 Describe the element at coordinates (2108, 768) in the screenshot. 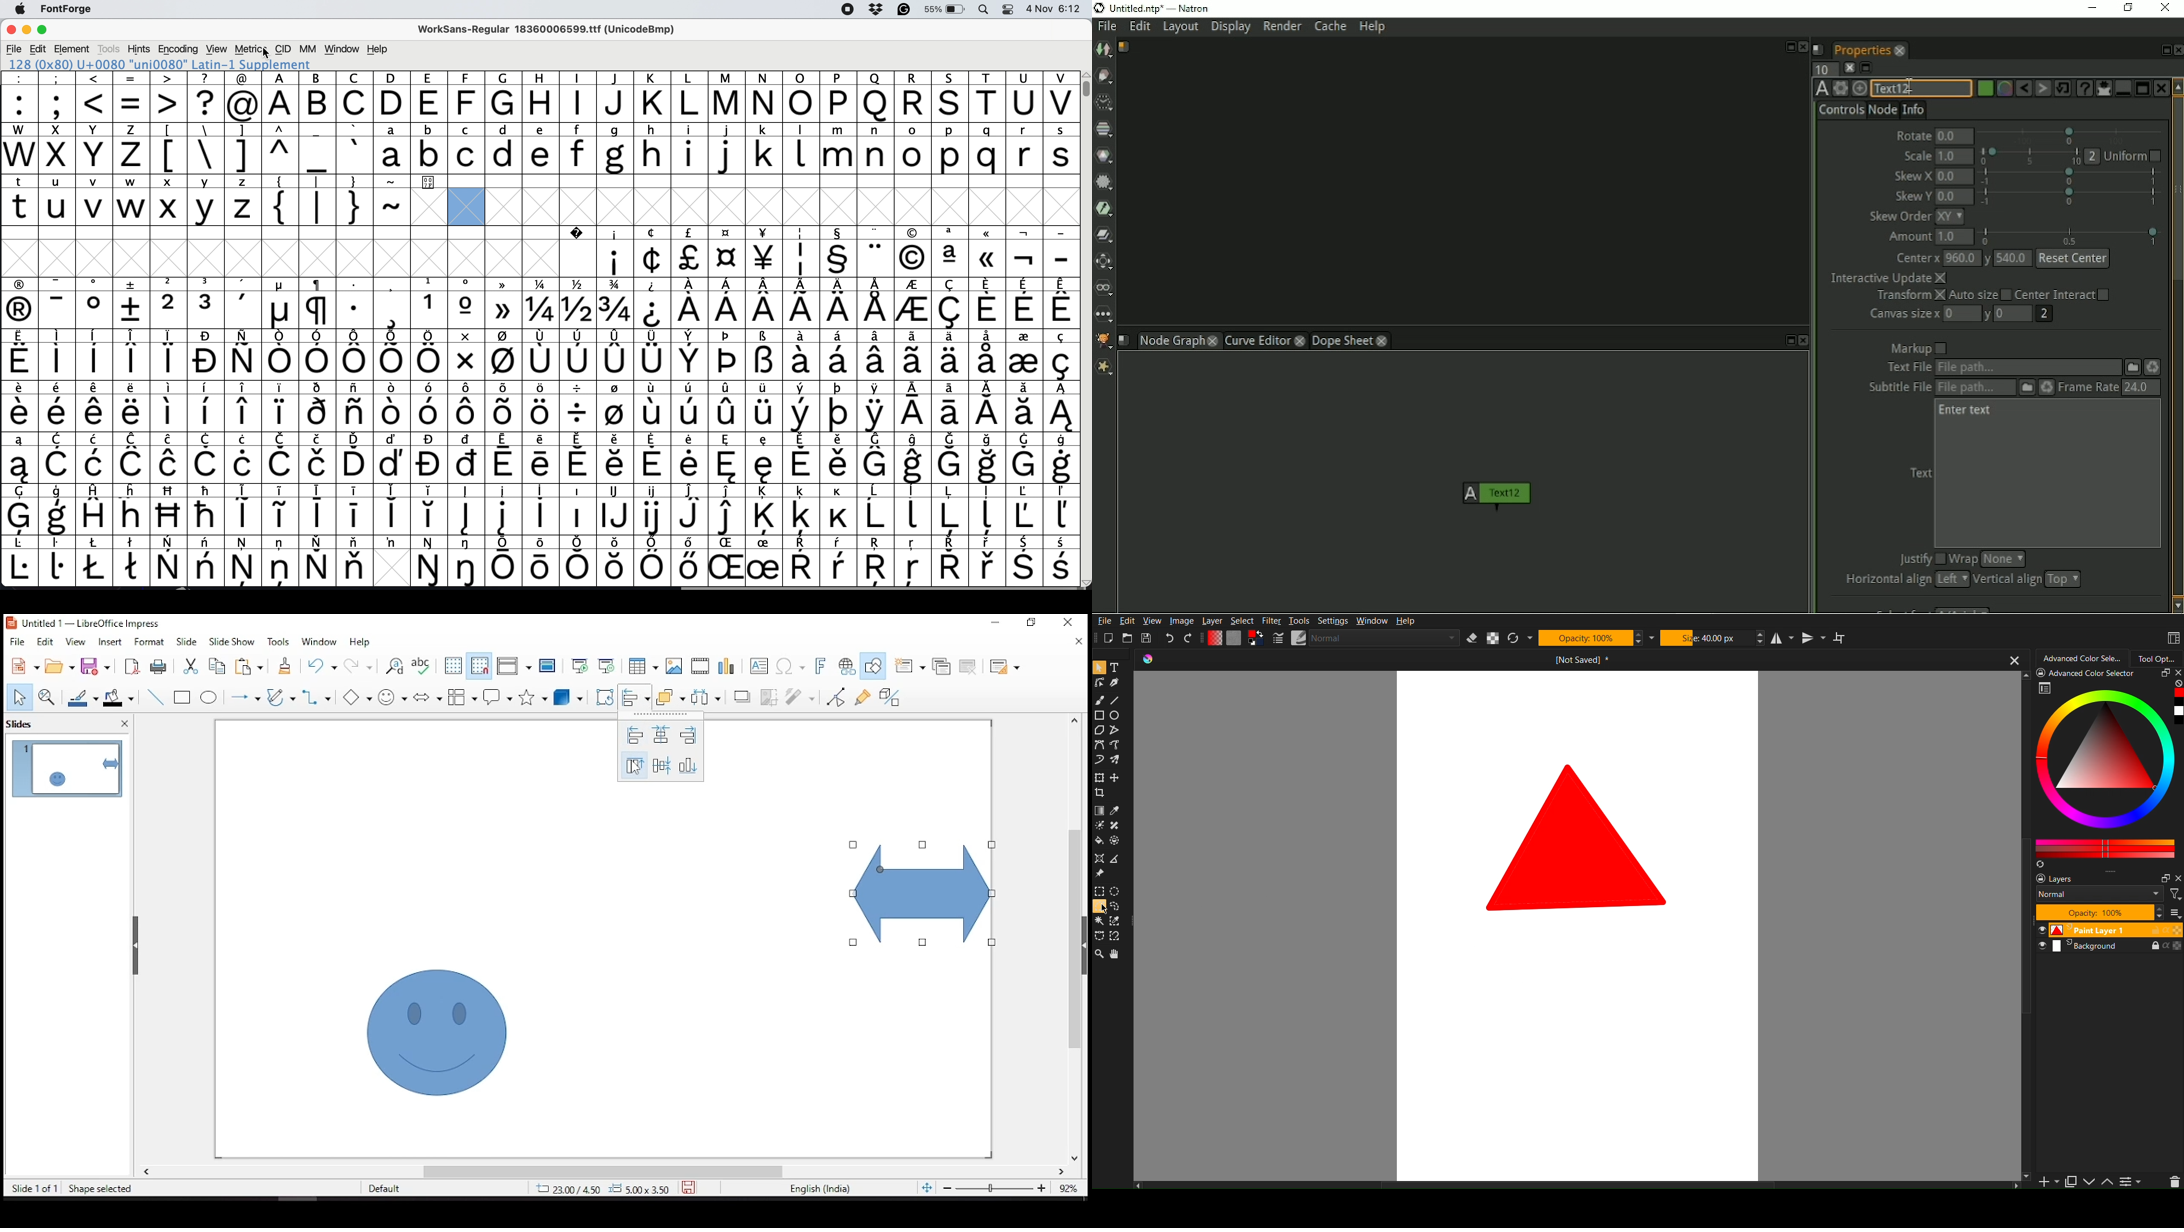

I see `Advanced Color Selector` at that location.